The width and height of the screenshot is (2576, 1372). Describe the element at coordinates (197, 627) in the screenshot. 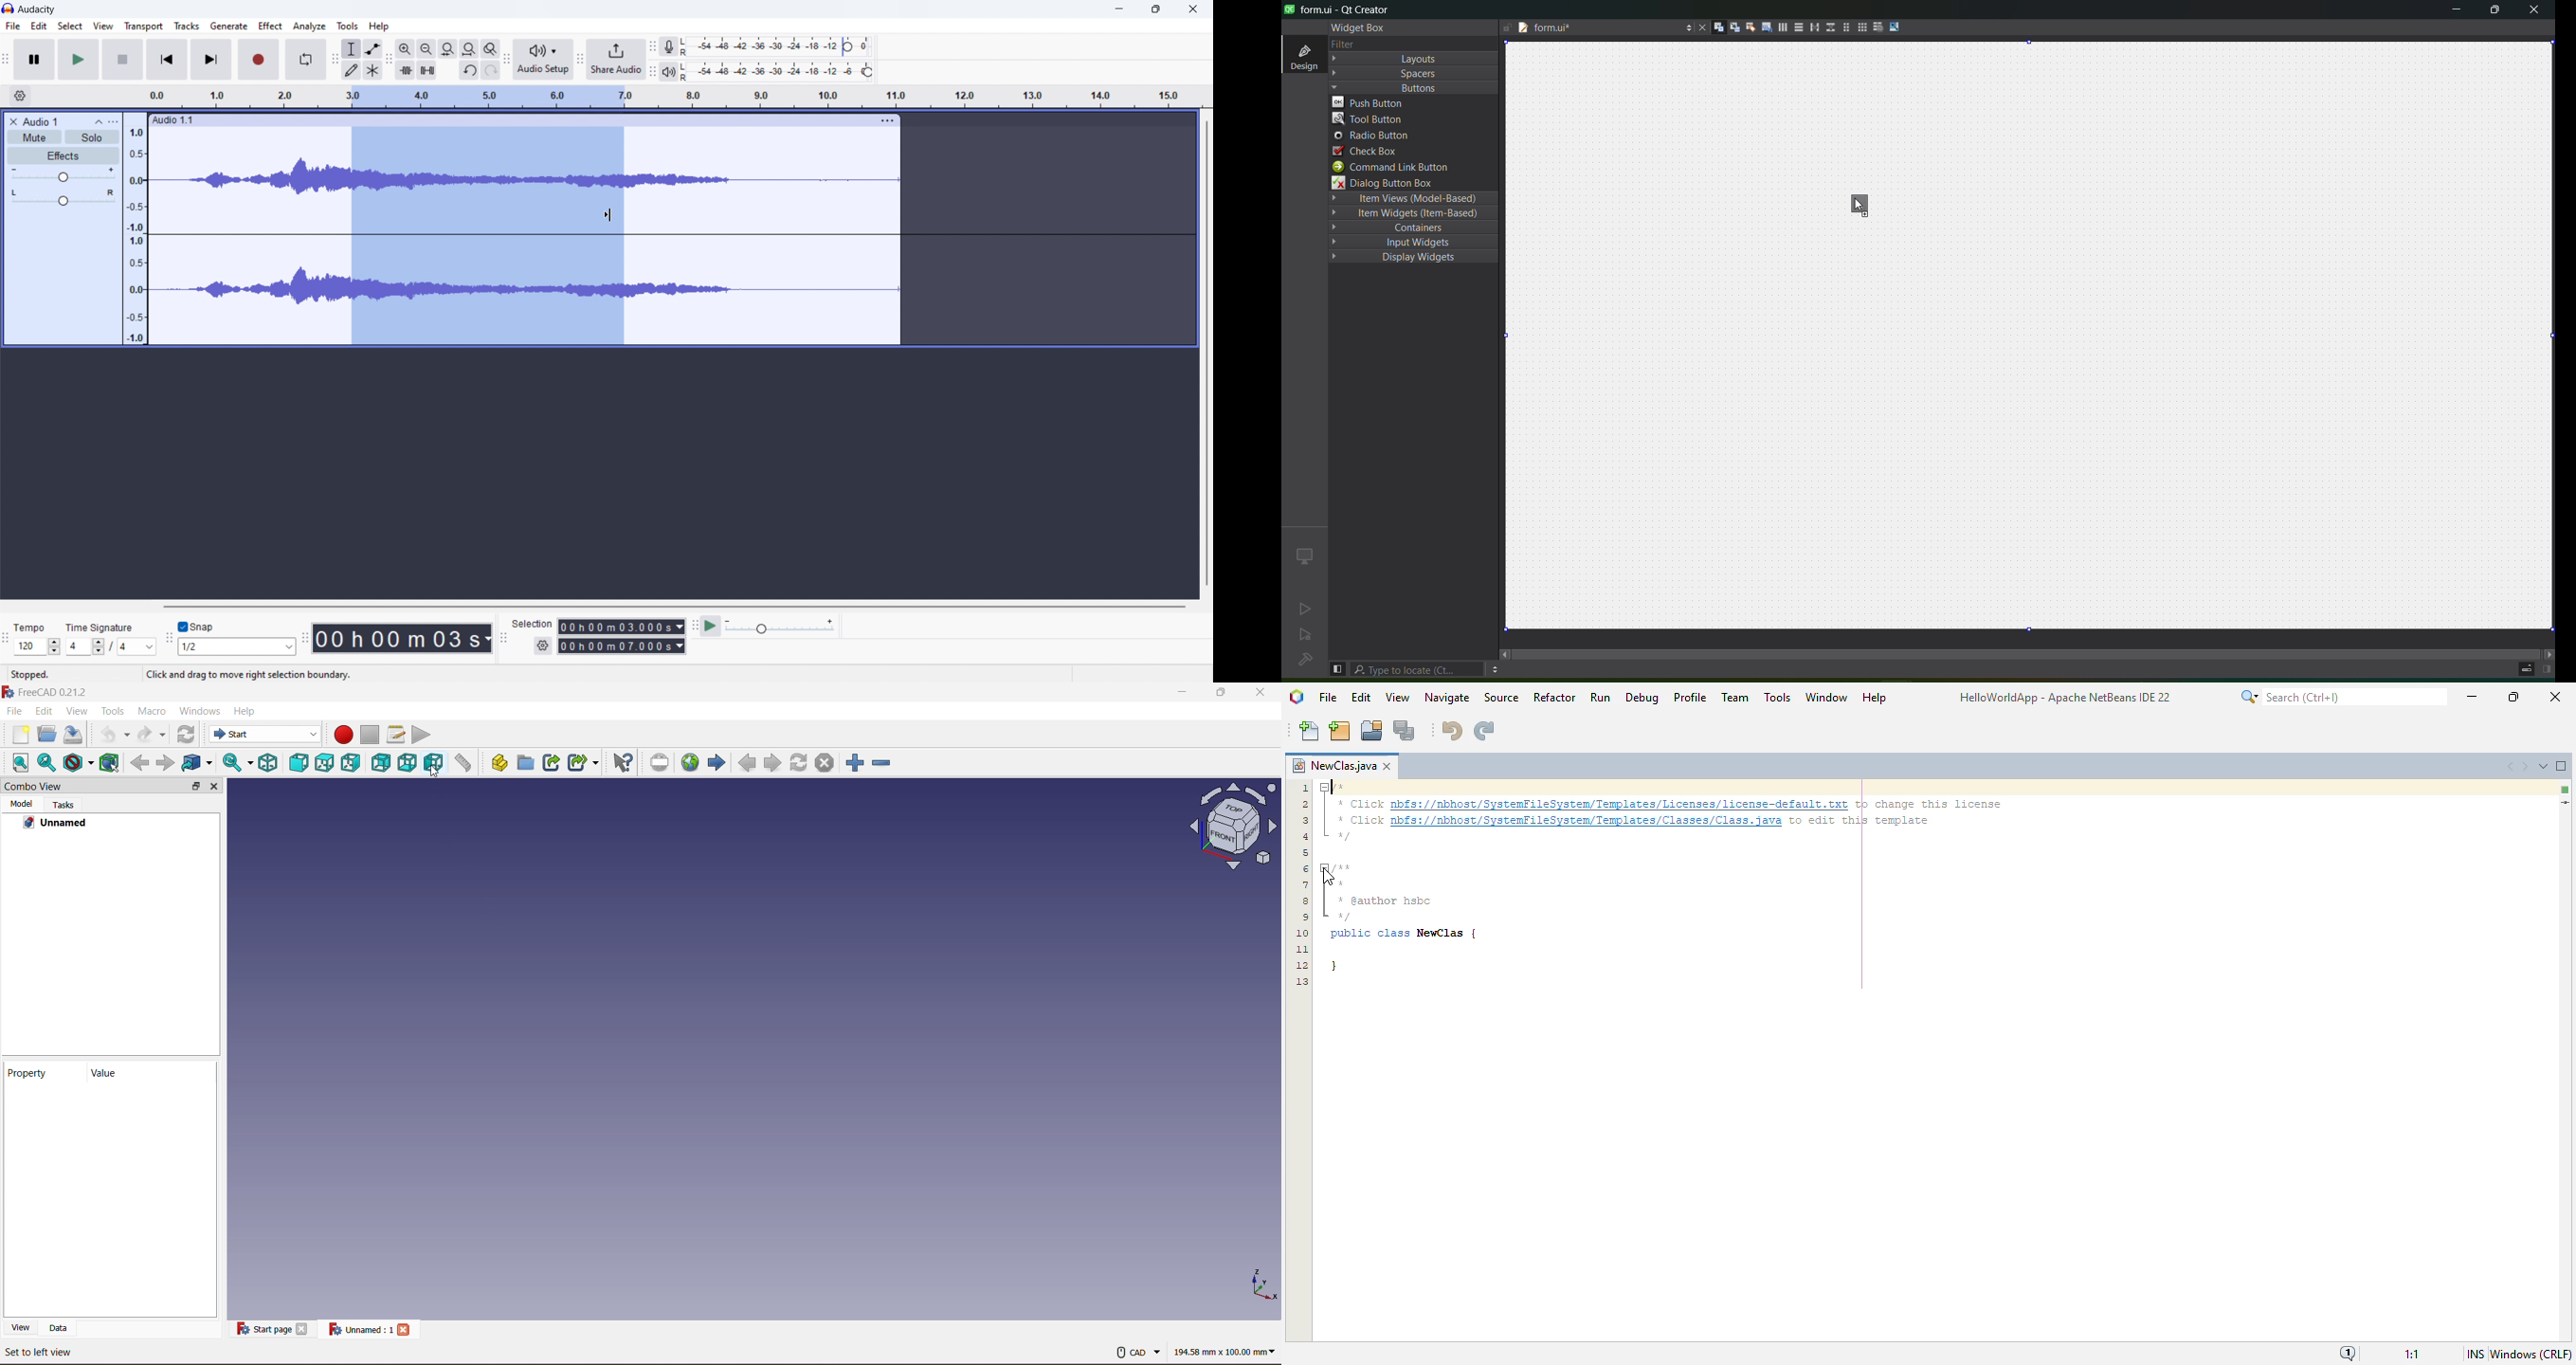

I see `toggle snap` at that location.